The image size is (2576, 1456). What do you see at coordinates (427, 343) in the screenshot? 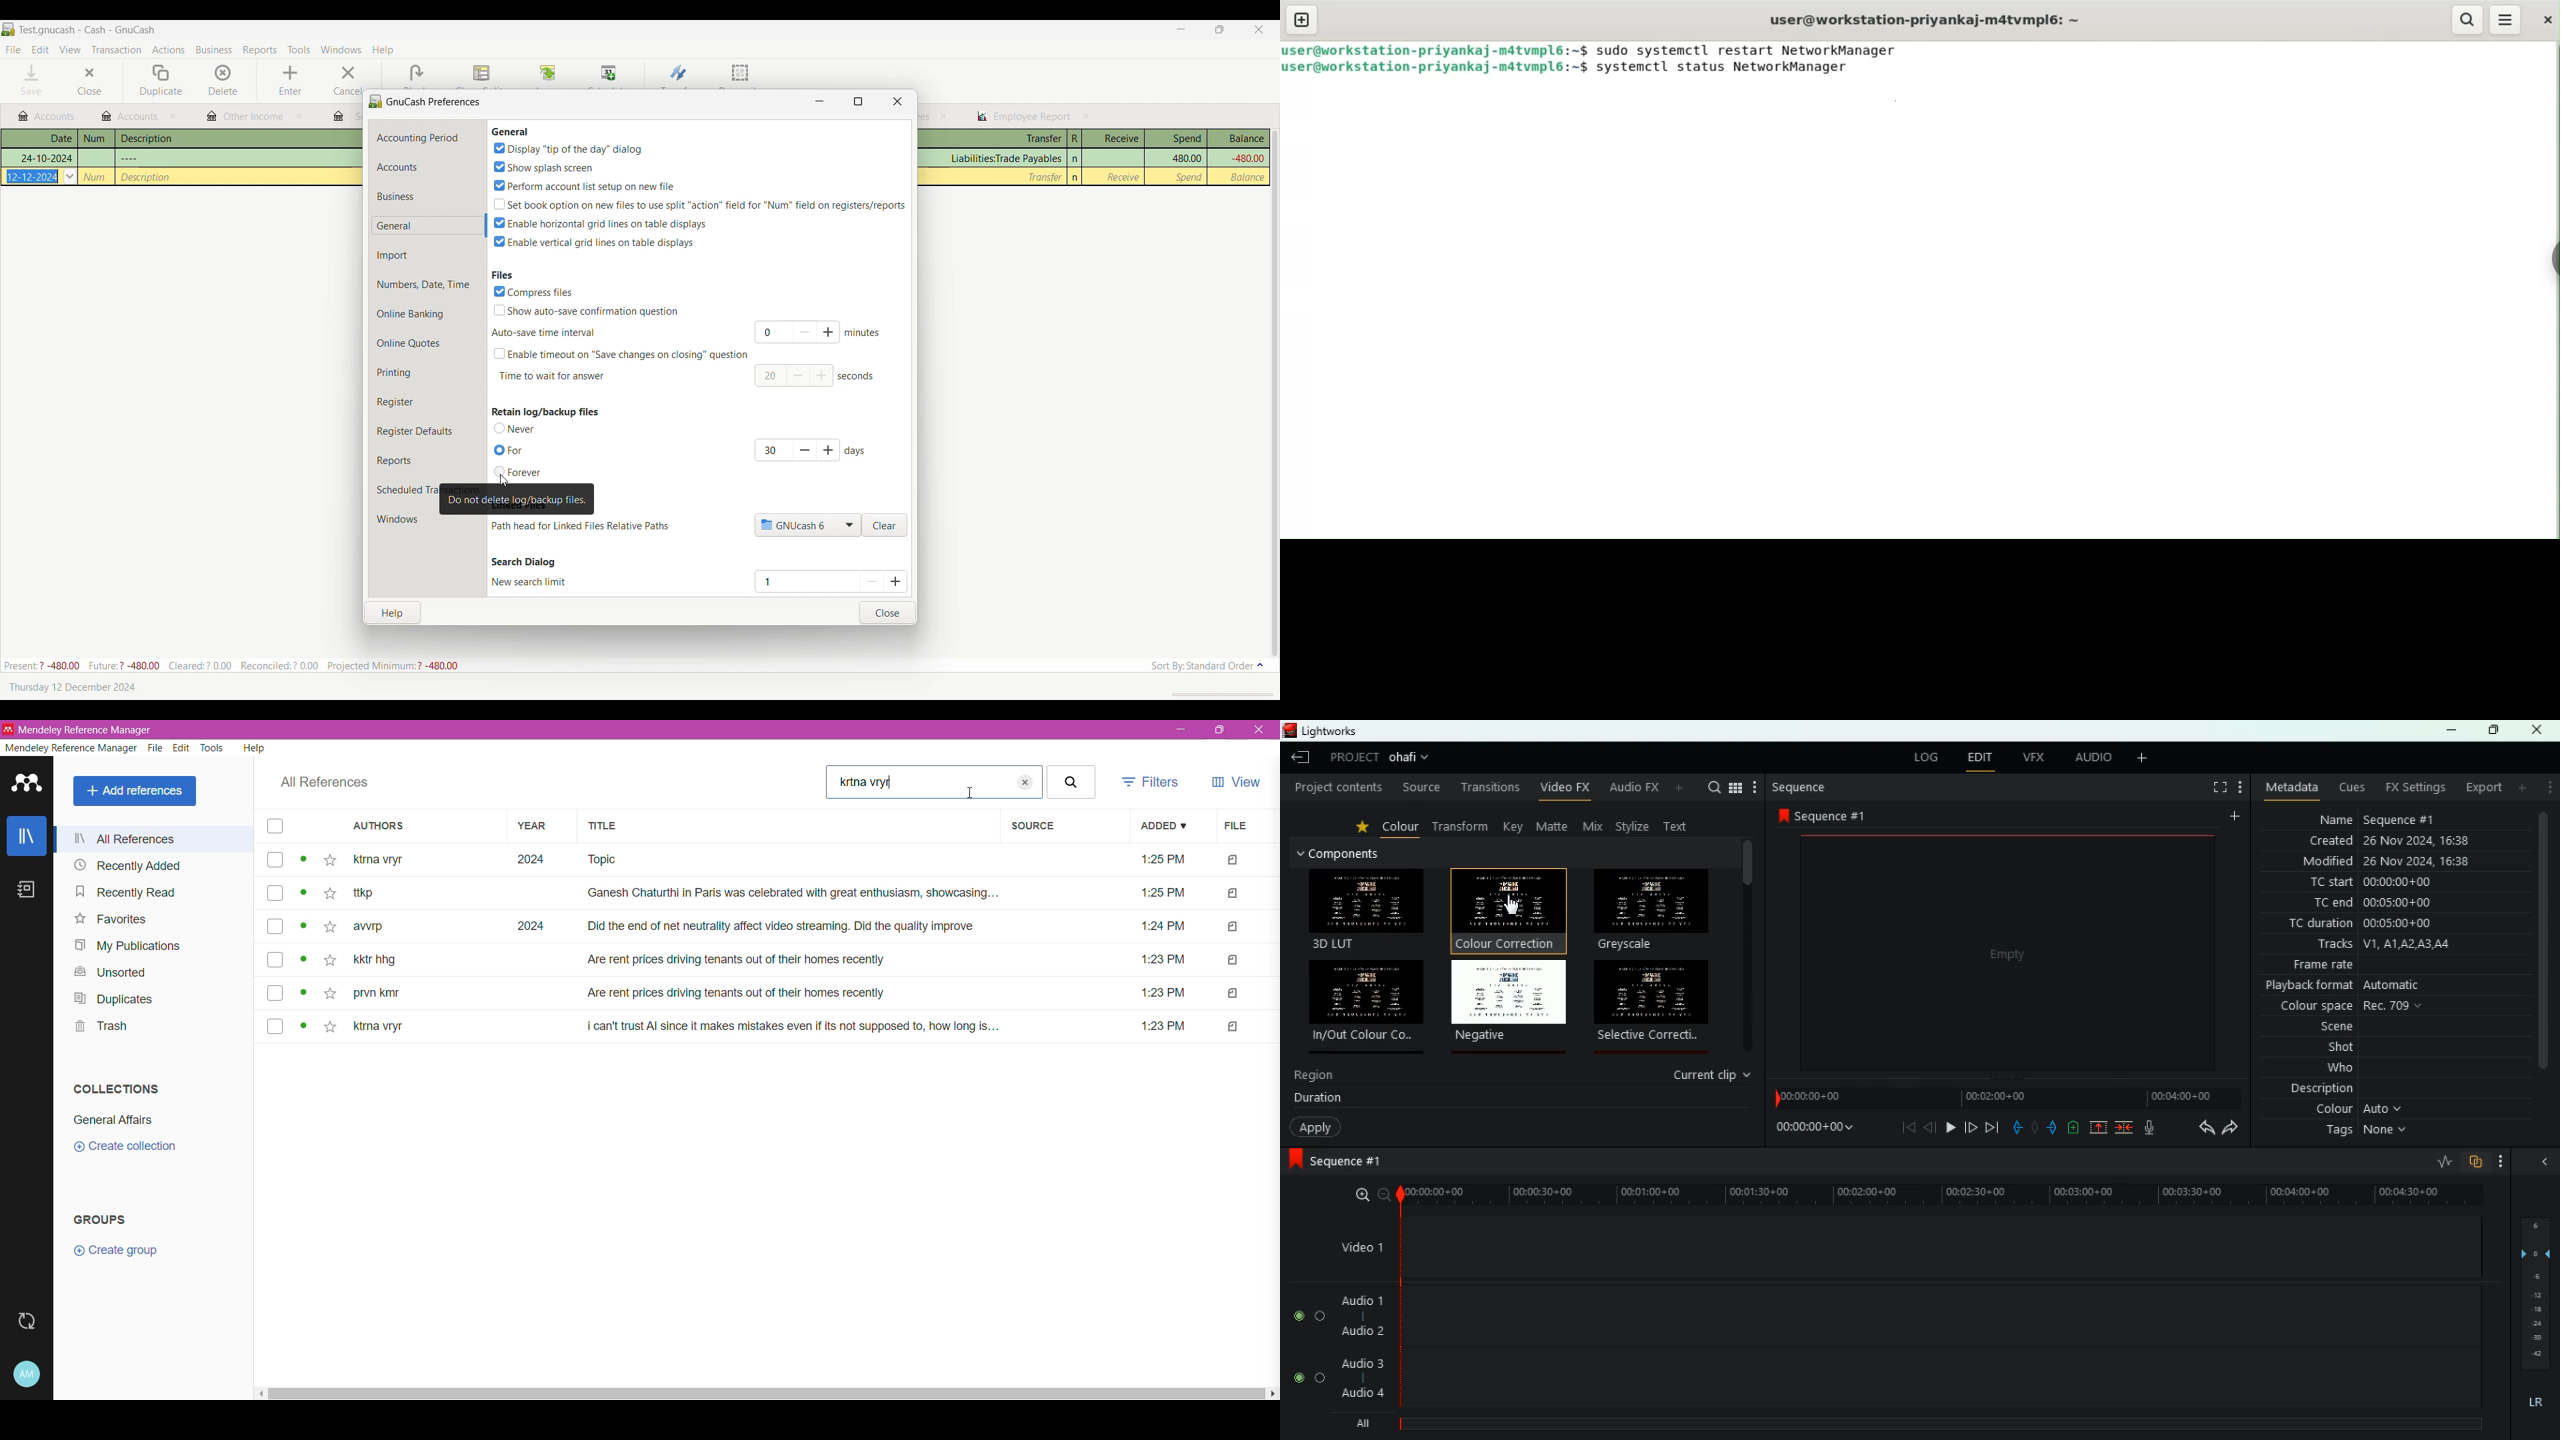
I see `Online quotes` at bounding box center [427, 343].